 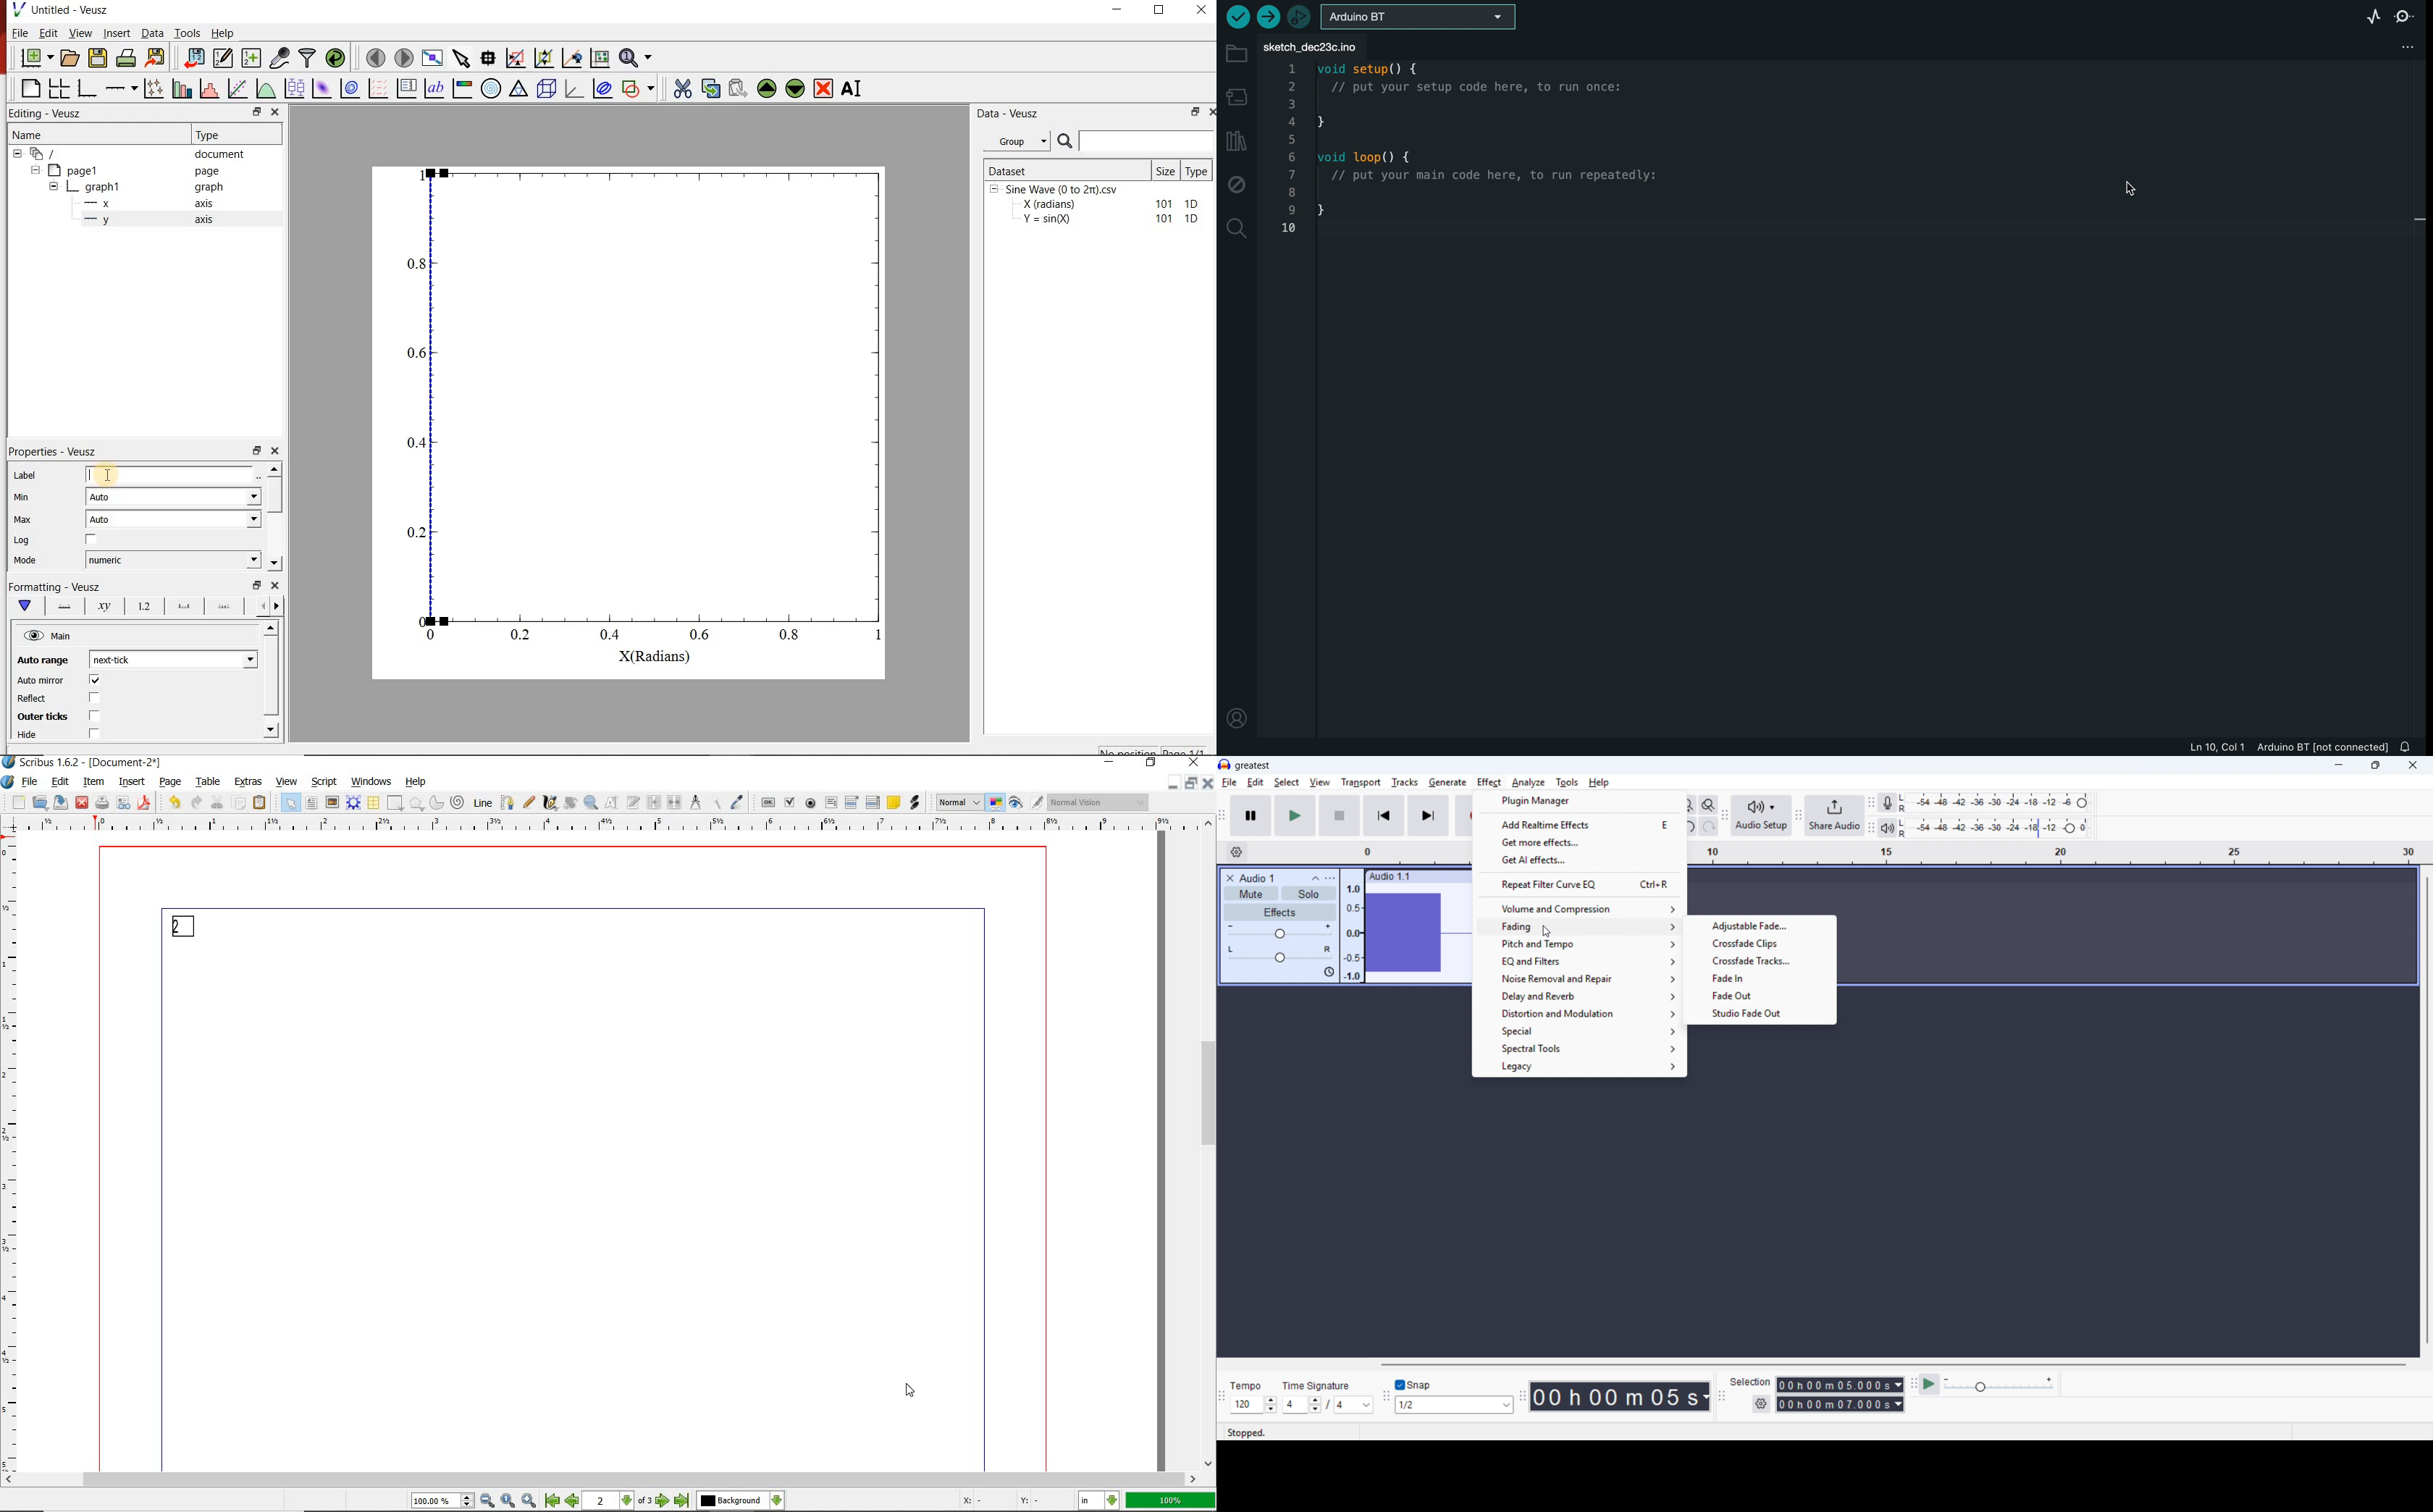 I want to click on effect, so click(x=1545, y=932).